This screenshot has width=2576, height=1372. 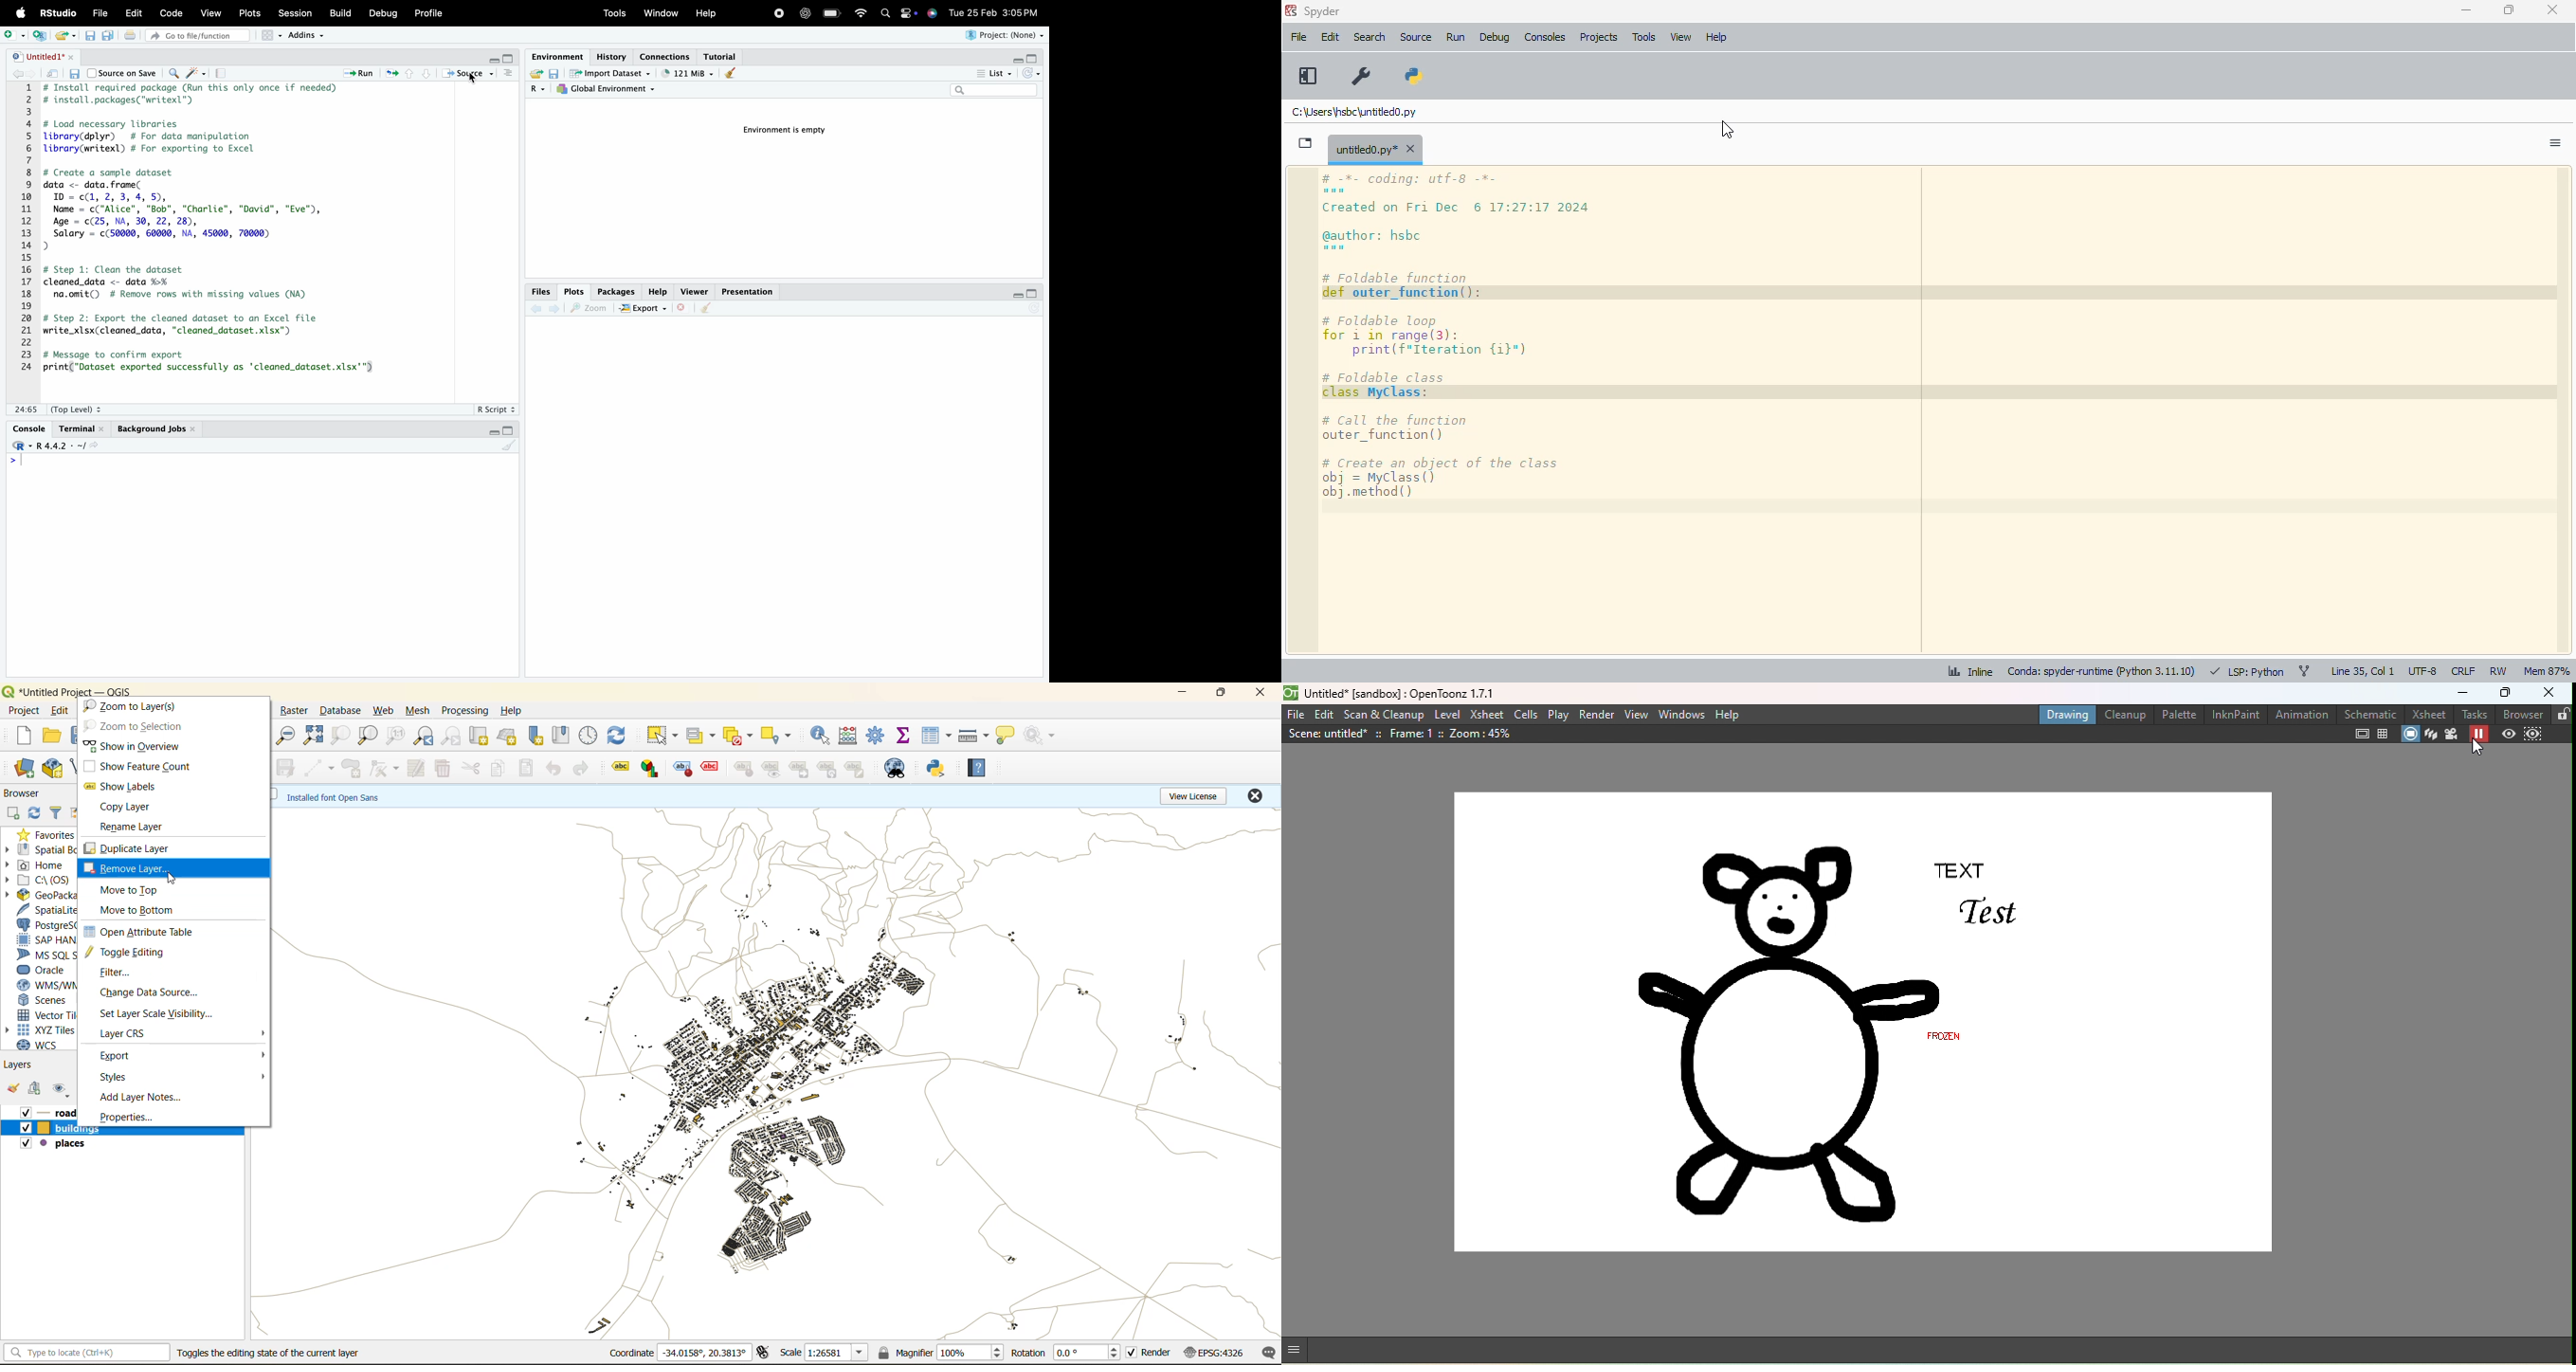 What do you see at coordinates (611, 55) in the screenshot?
I see `History` at bounding box center [611, 55].